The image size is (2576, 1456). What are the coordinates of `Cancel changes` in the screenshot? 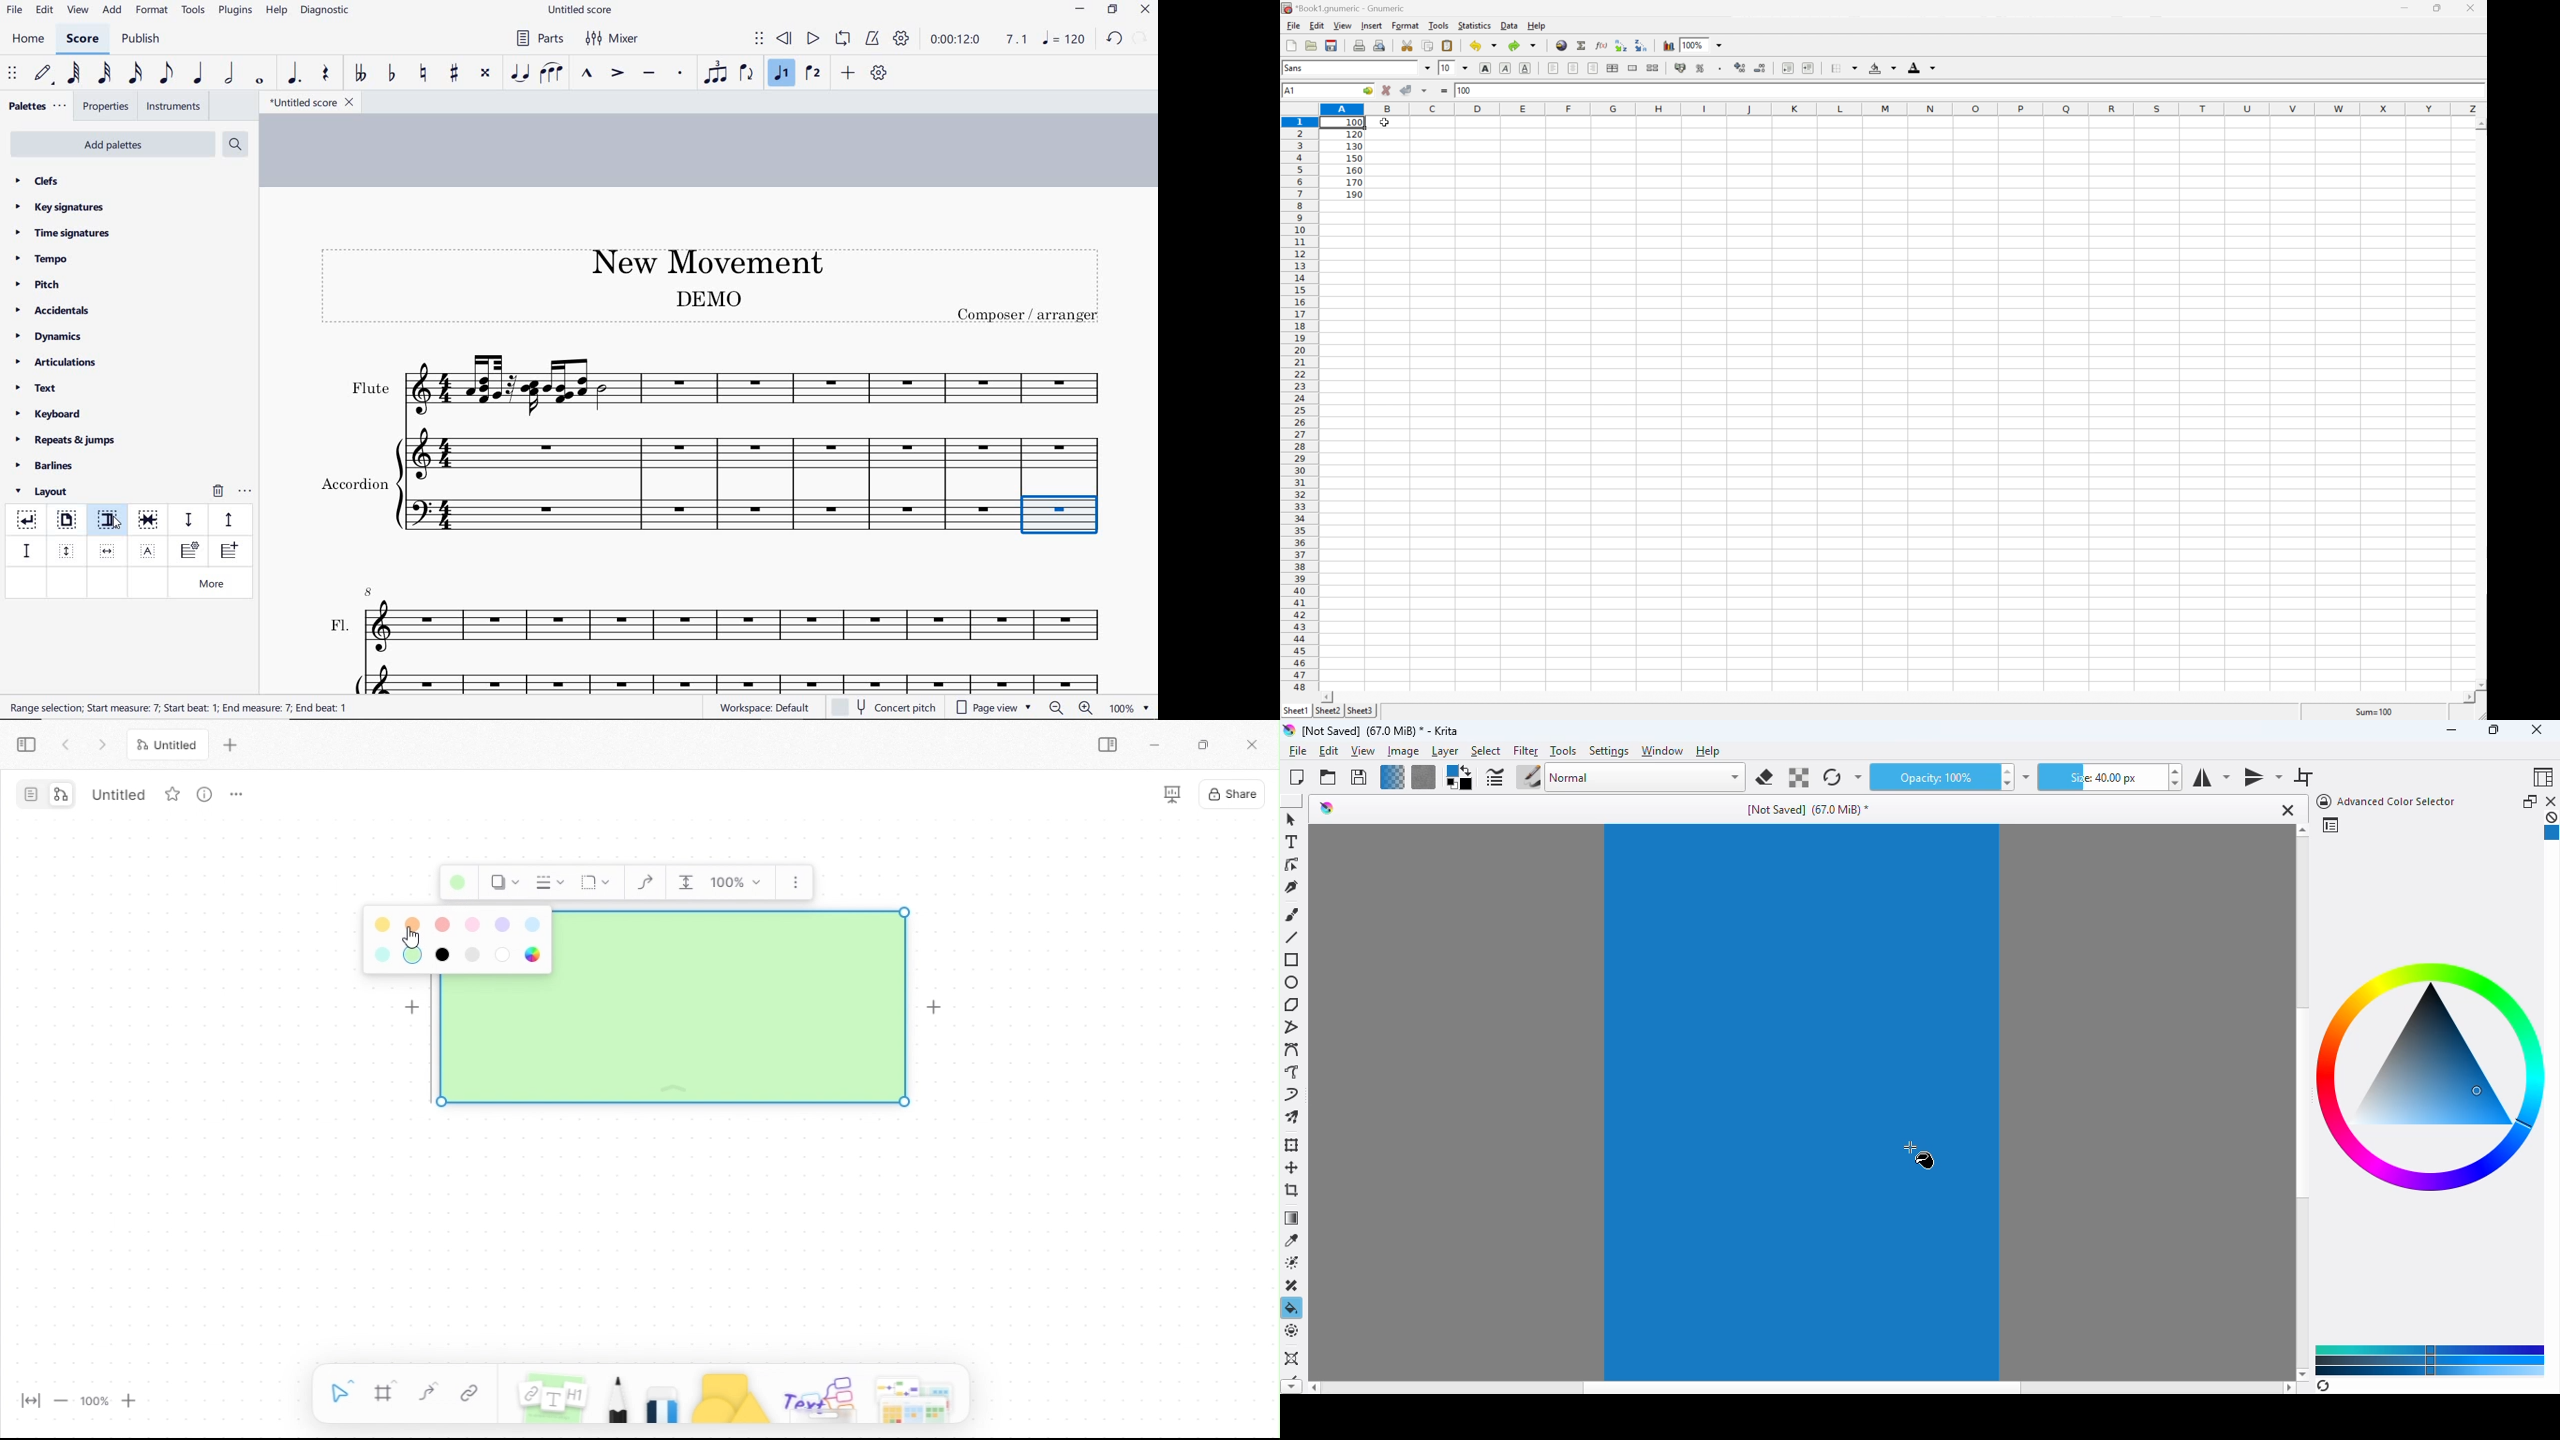 It's located at (1389, 90).